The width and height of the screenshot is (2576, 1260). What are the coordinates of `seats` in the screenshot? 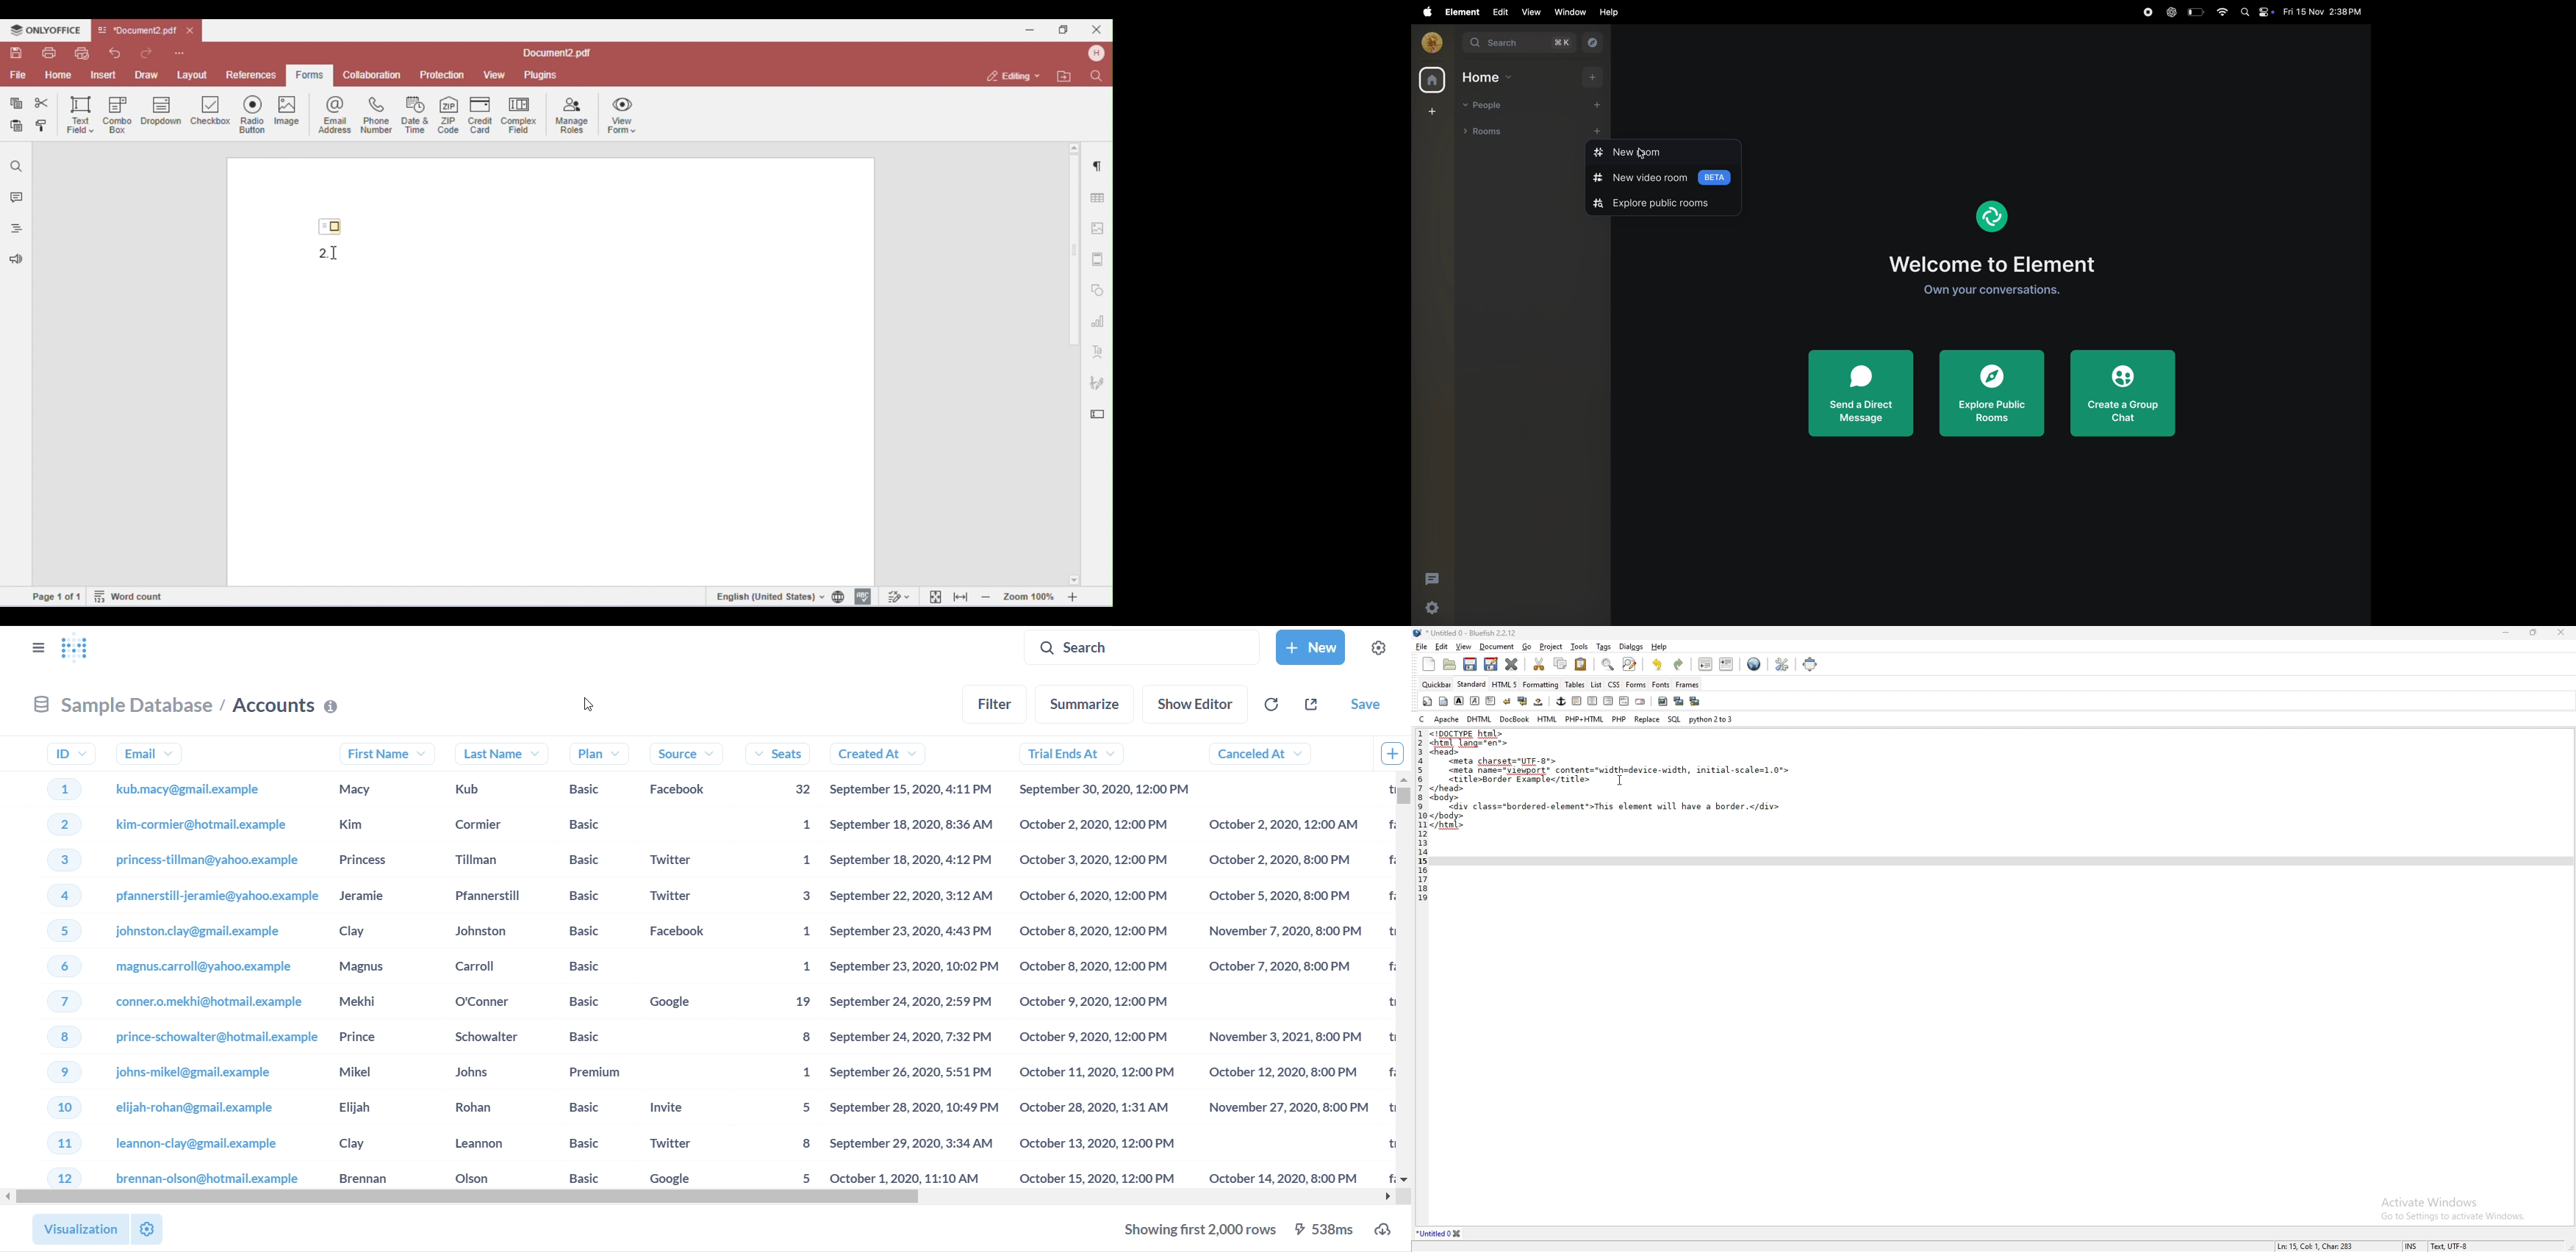 It's located at (778, 962).